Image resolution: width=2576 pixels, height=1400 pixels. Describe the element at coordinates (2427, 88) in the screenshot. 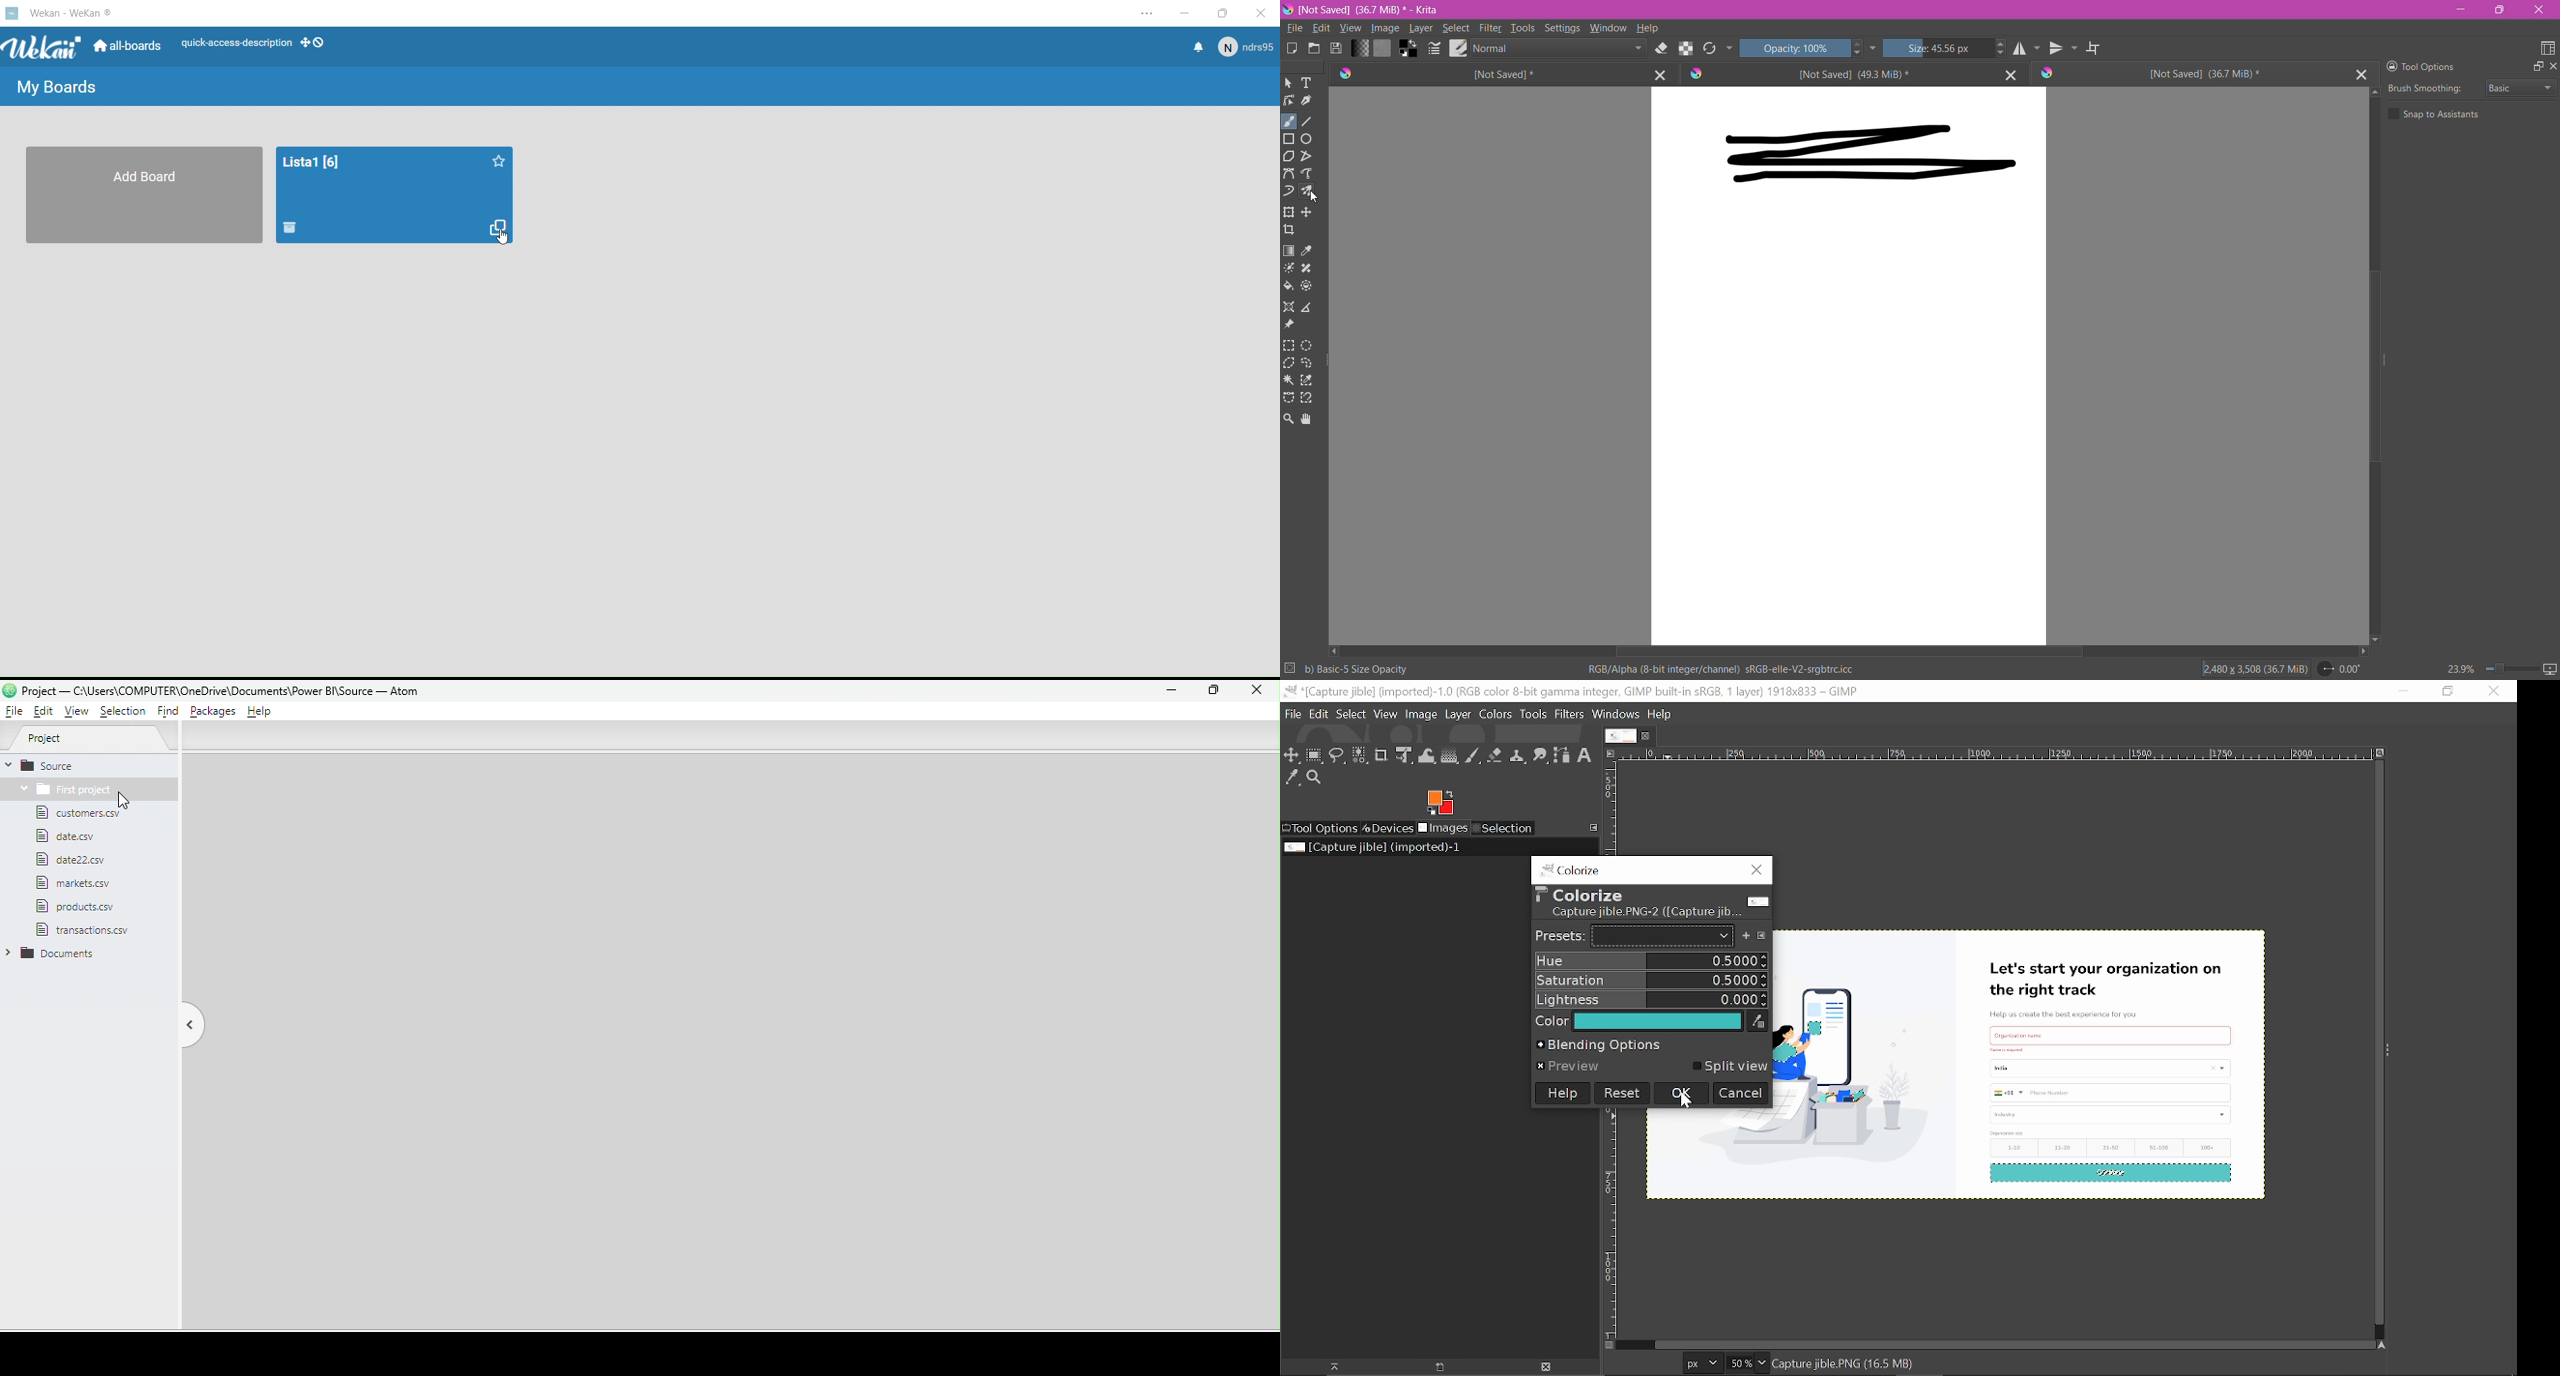

I see `Brush Smoothing` at that location.